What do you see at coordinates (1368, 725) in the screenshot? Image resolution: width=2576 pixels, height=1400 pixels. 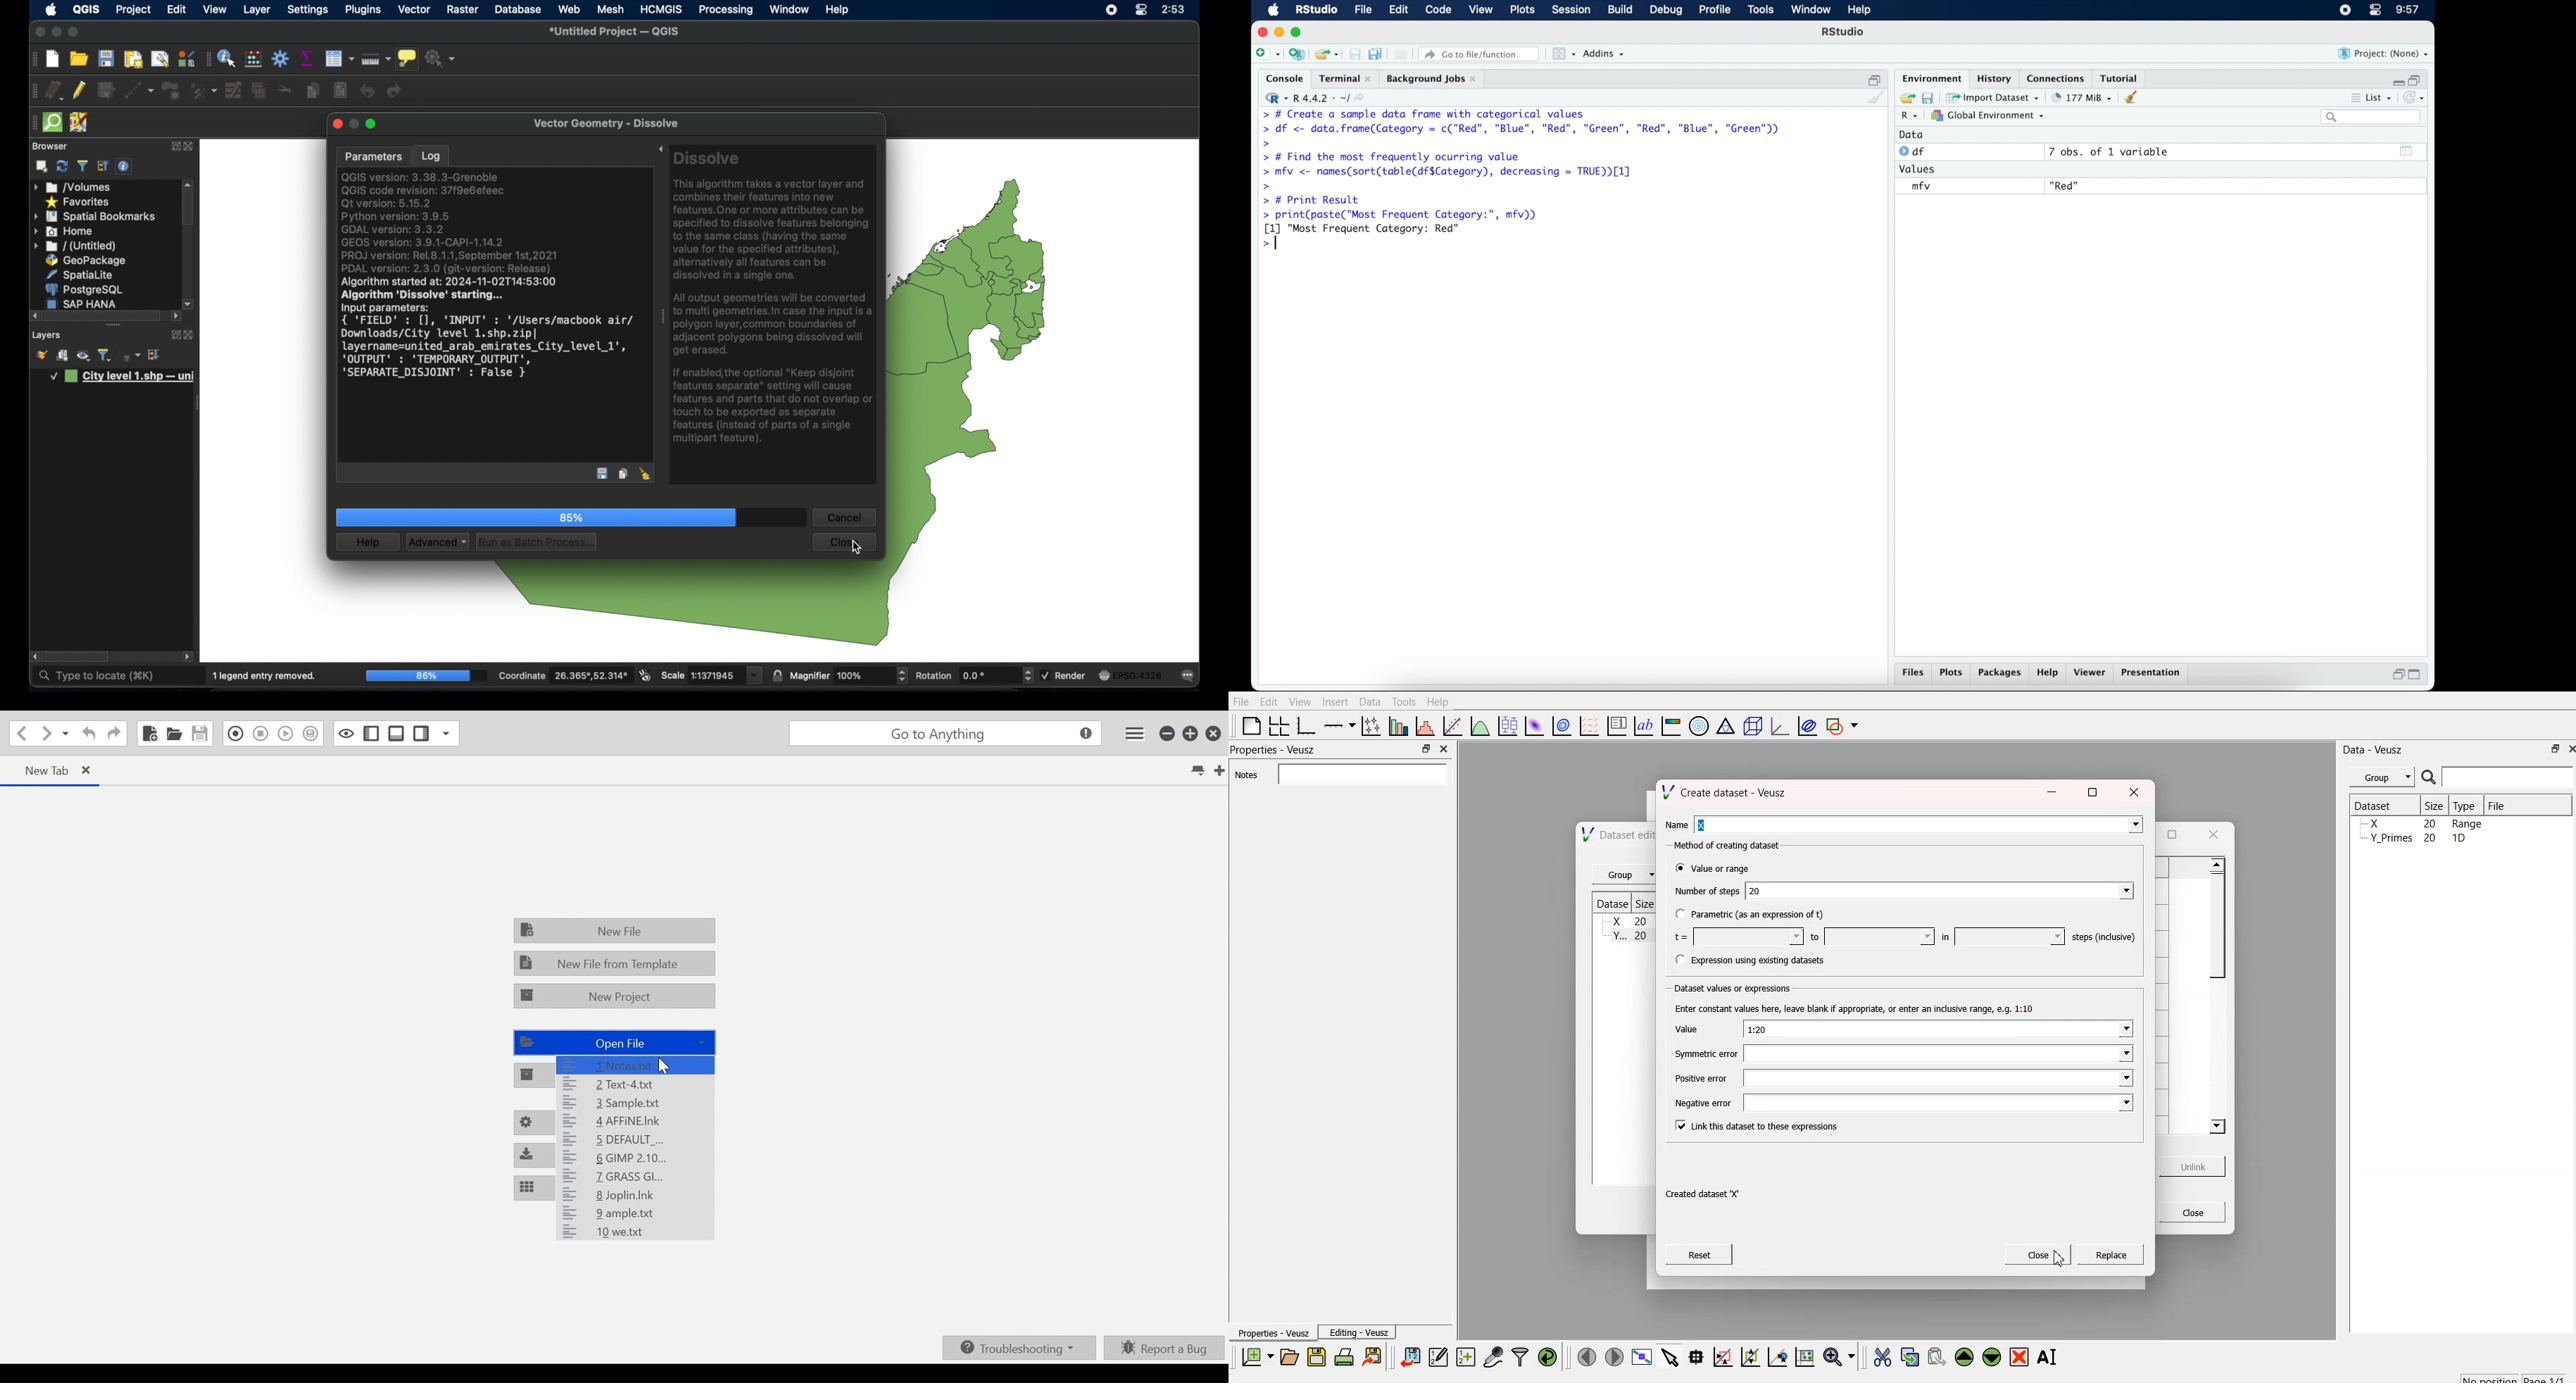 I see `plot points` at bounding box center [1368, 725].